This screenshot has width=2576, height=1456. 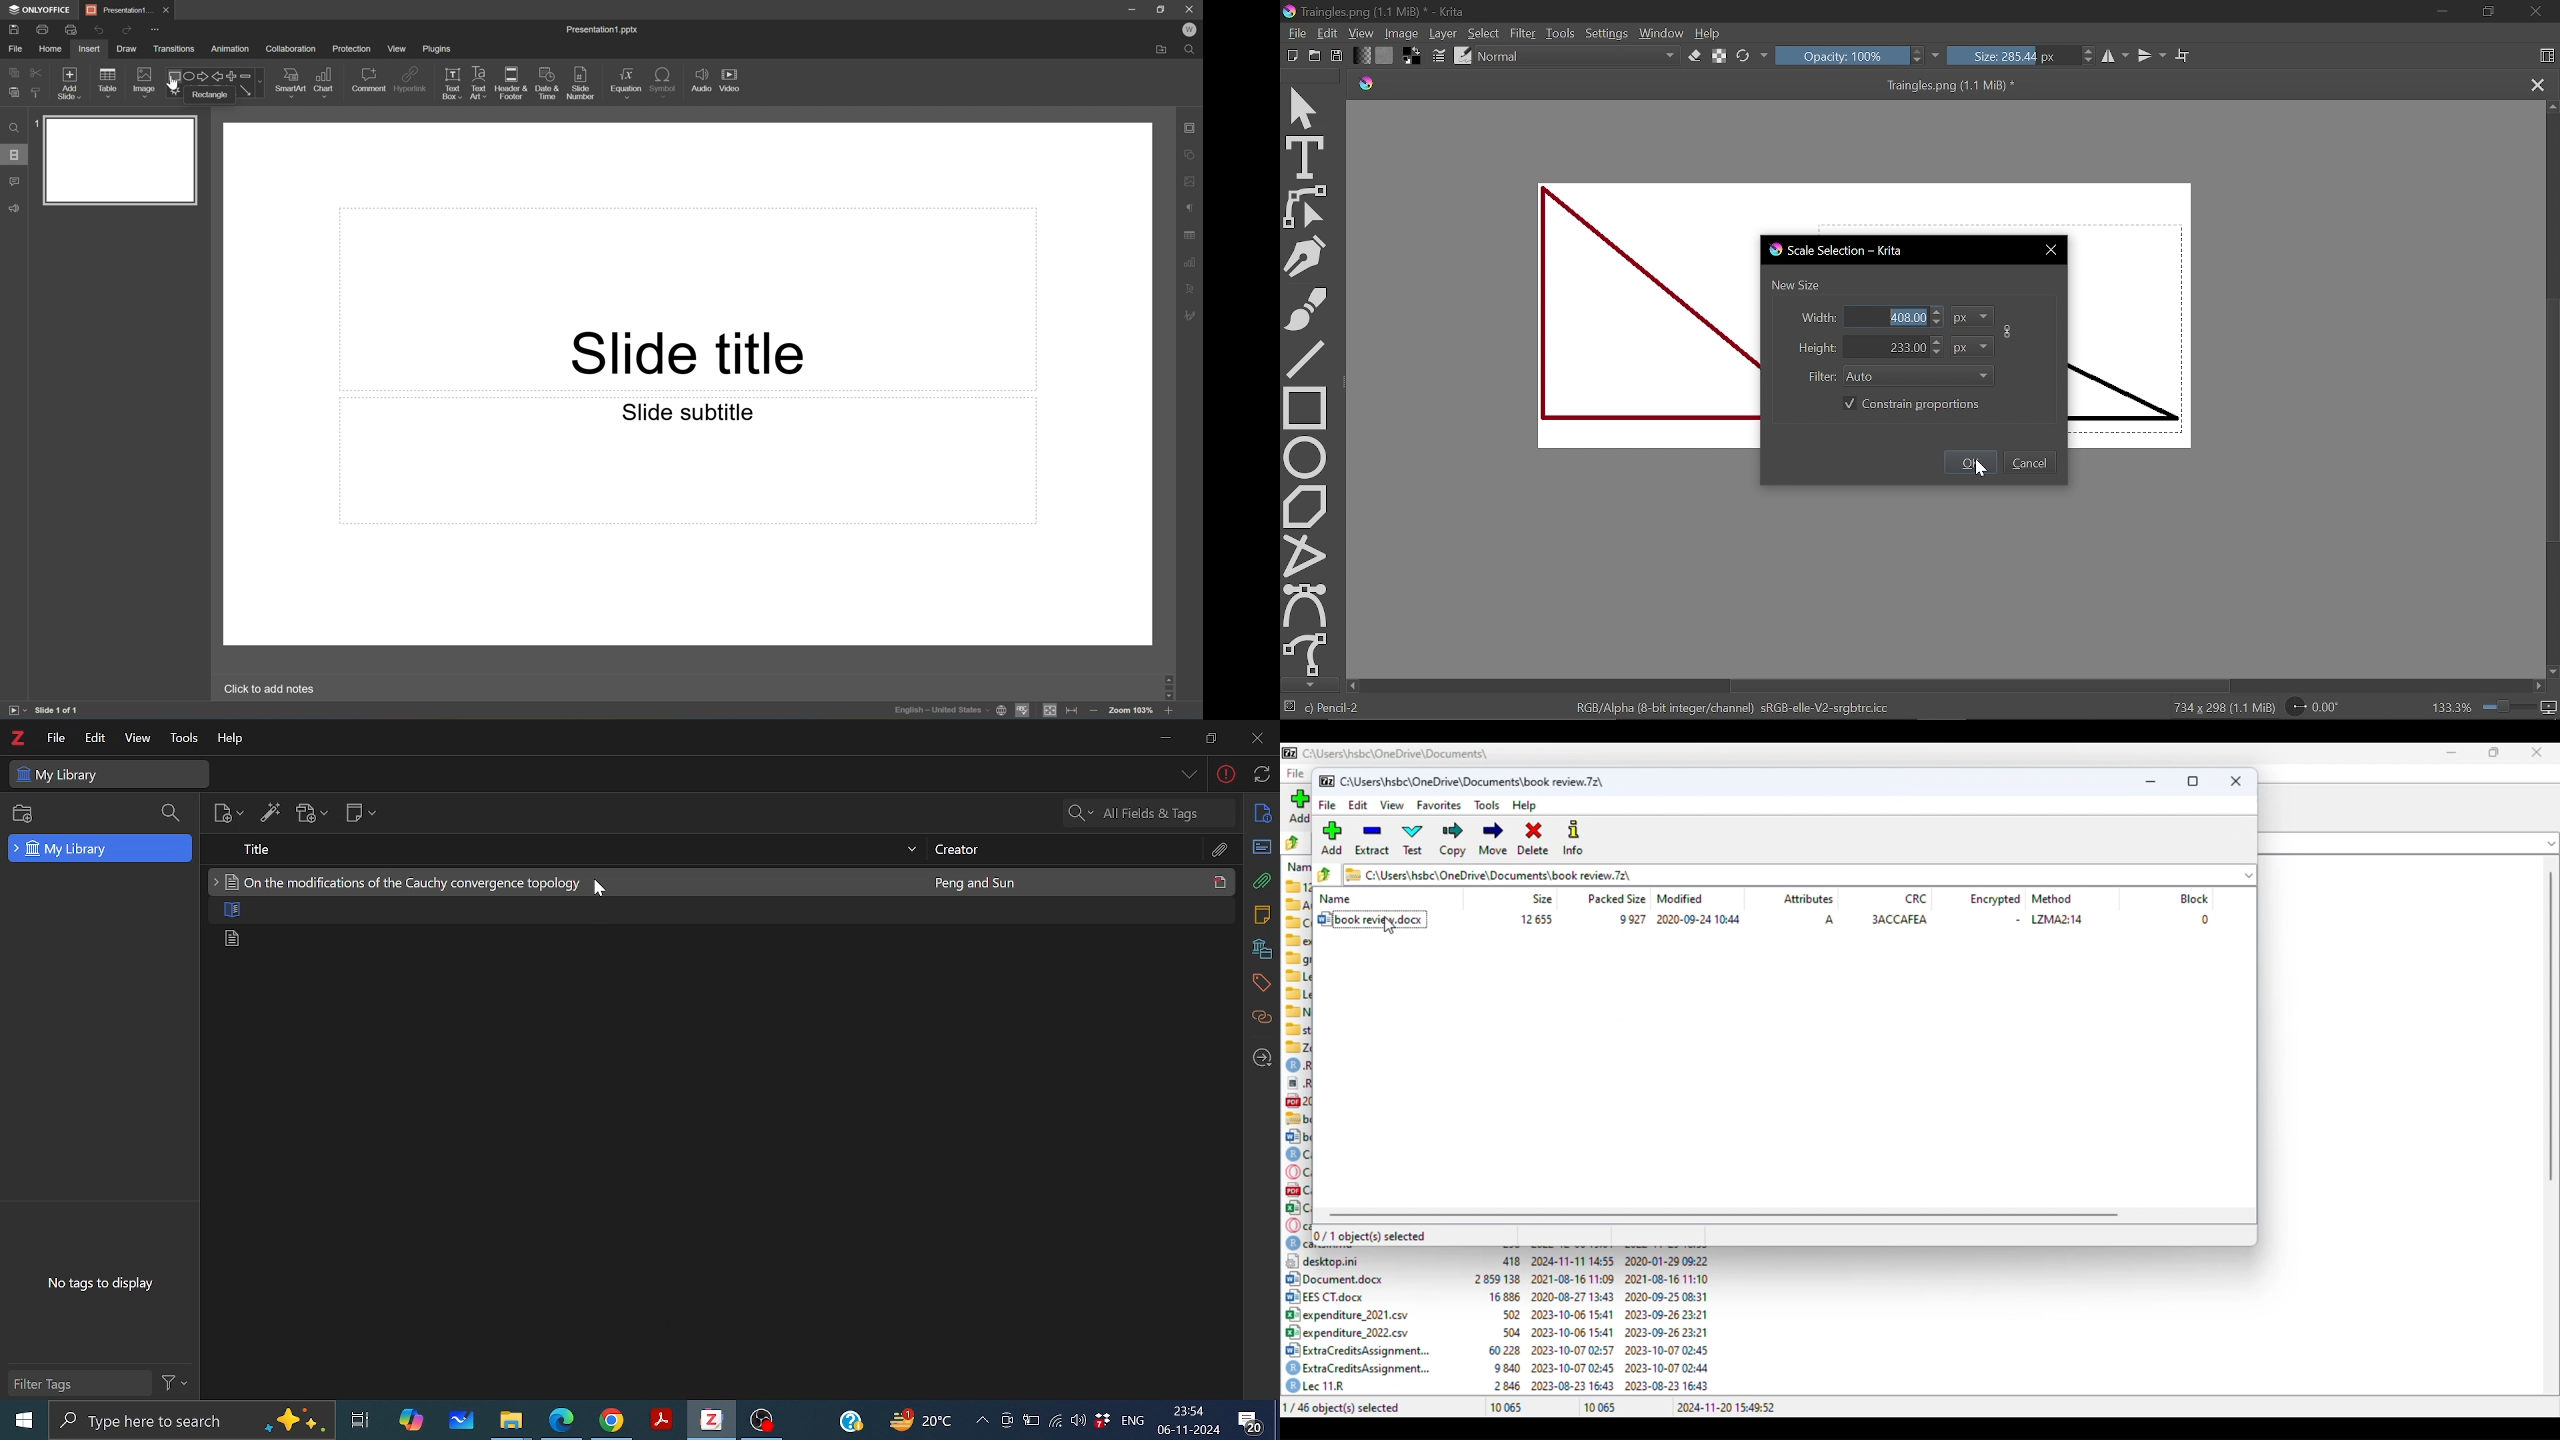 I want to click on Restore down, so click(x=2487, y=12).